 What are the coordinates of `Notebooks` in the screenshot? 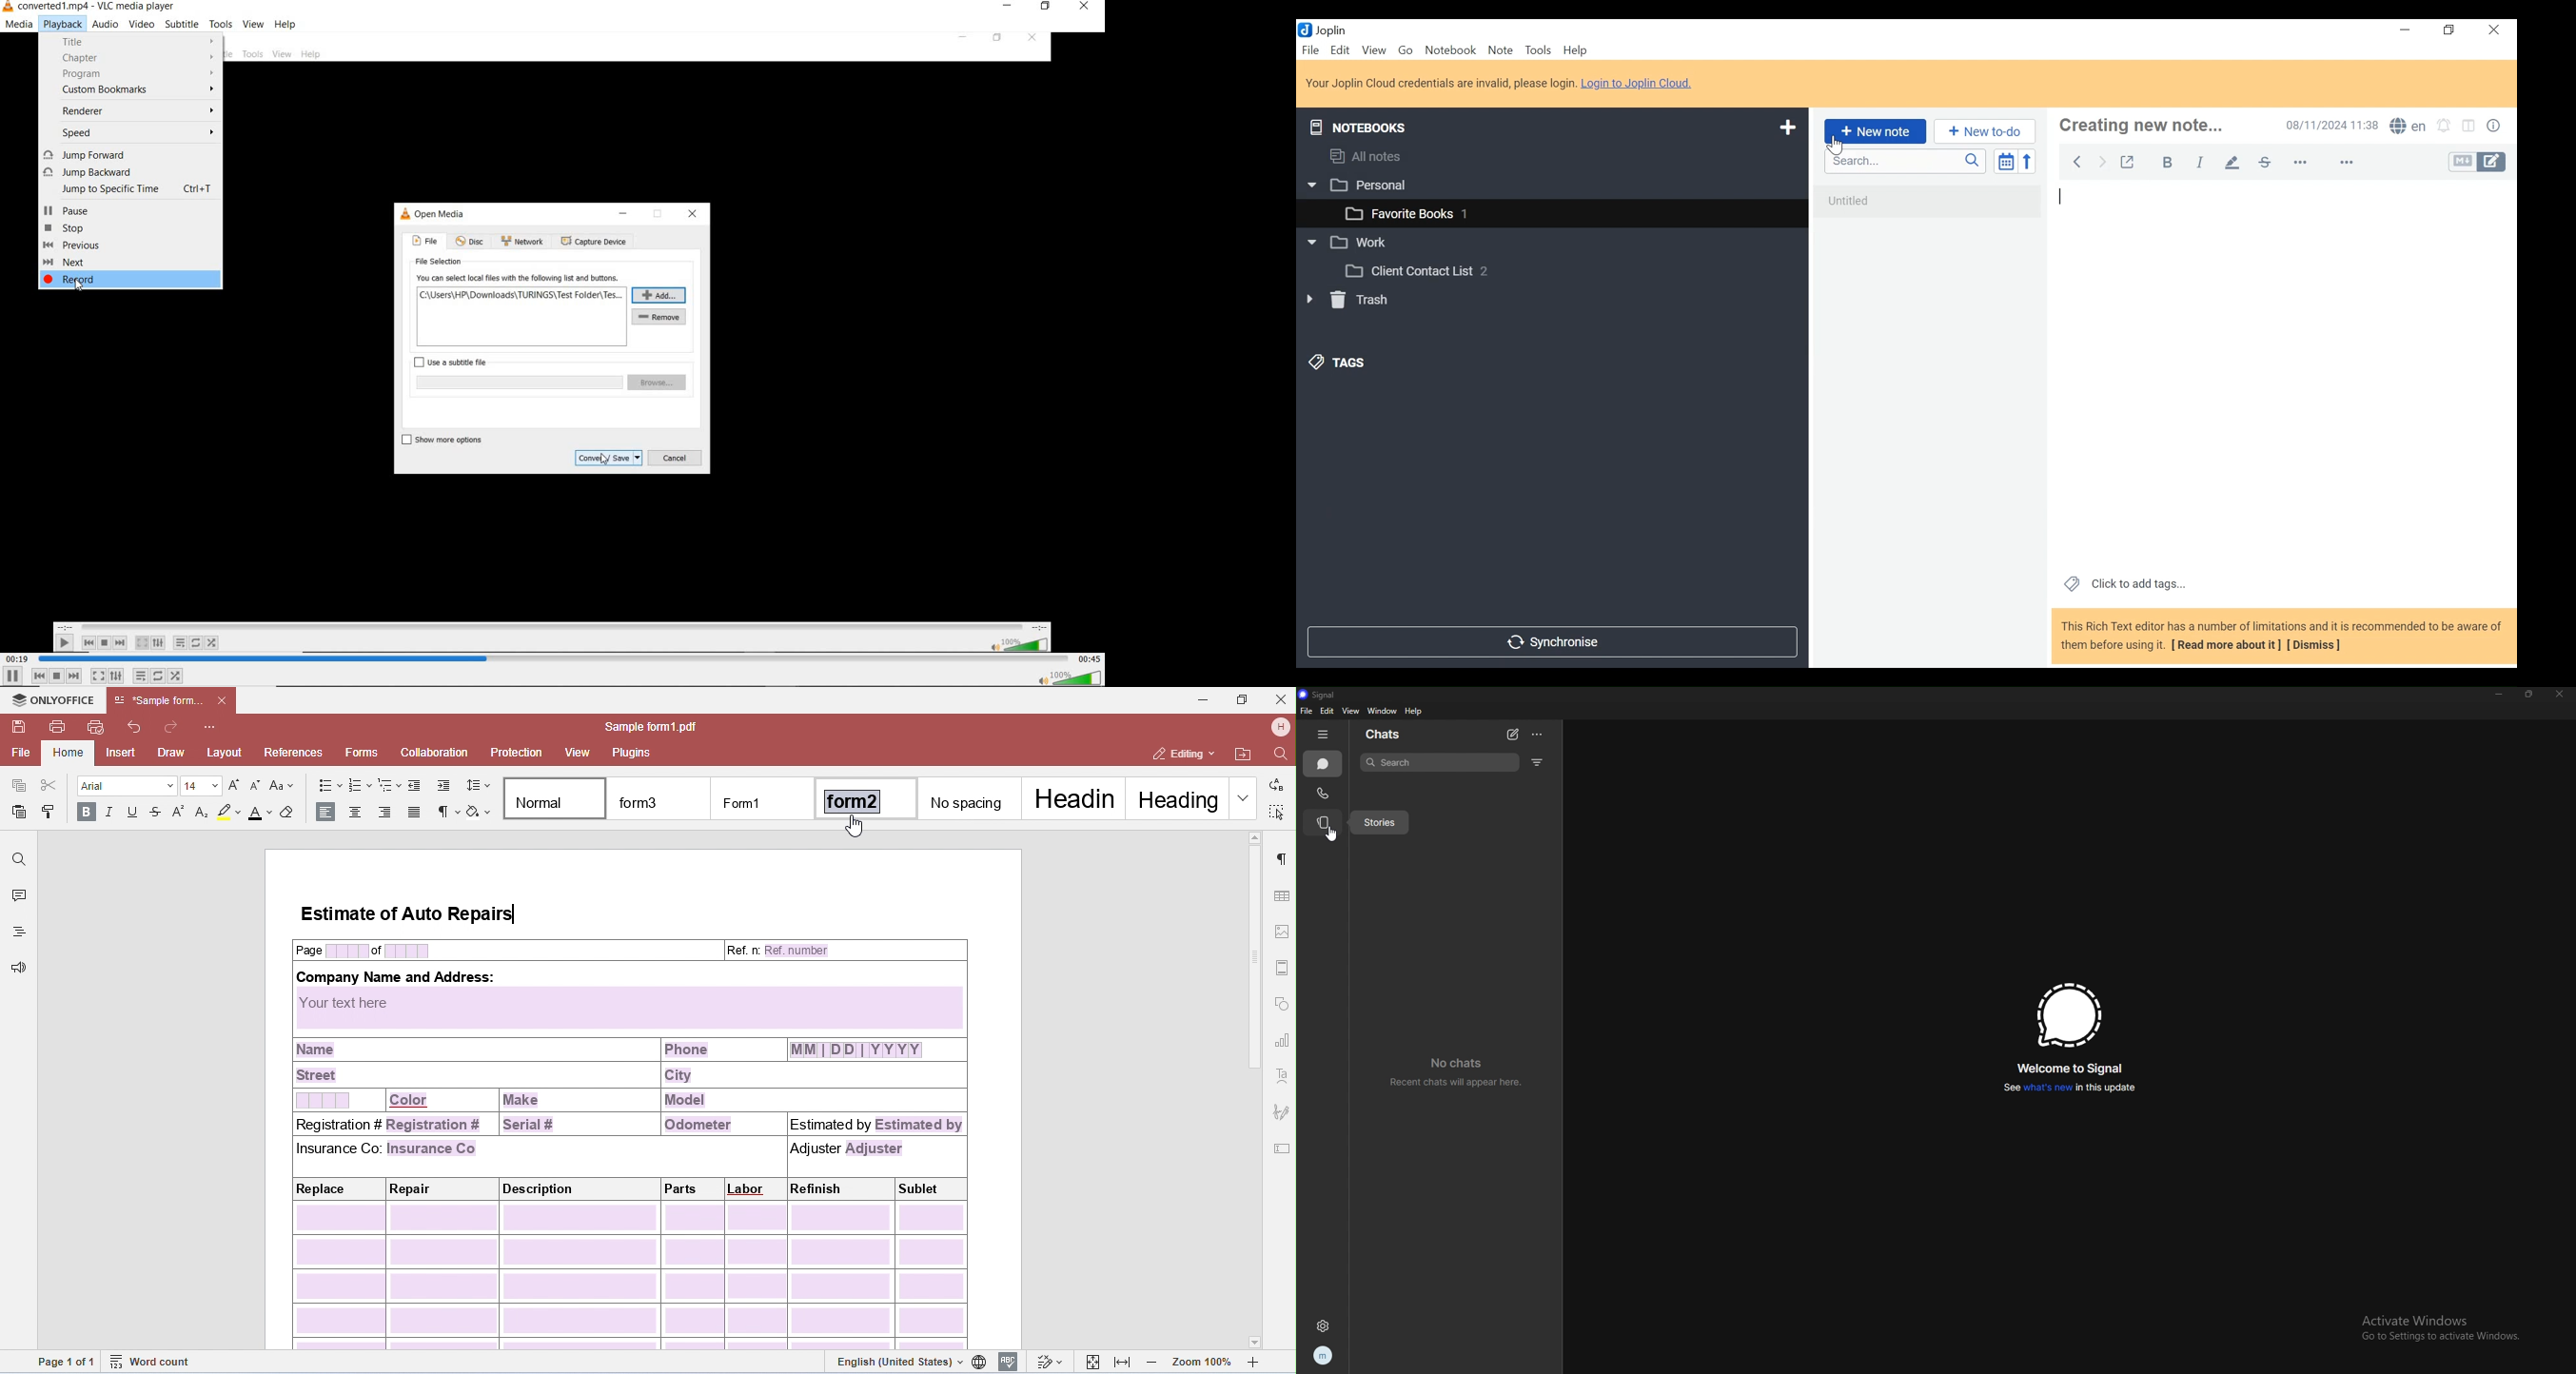 It's located at (1357, 127).